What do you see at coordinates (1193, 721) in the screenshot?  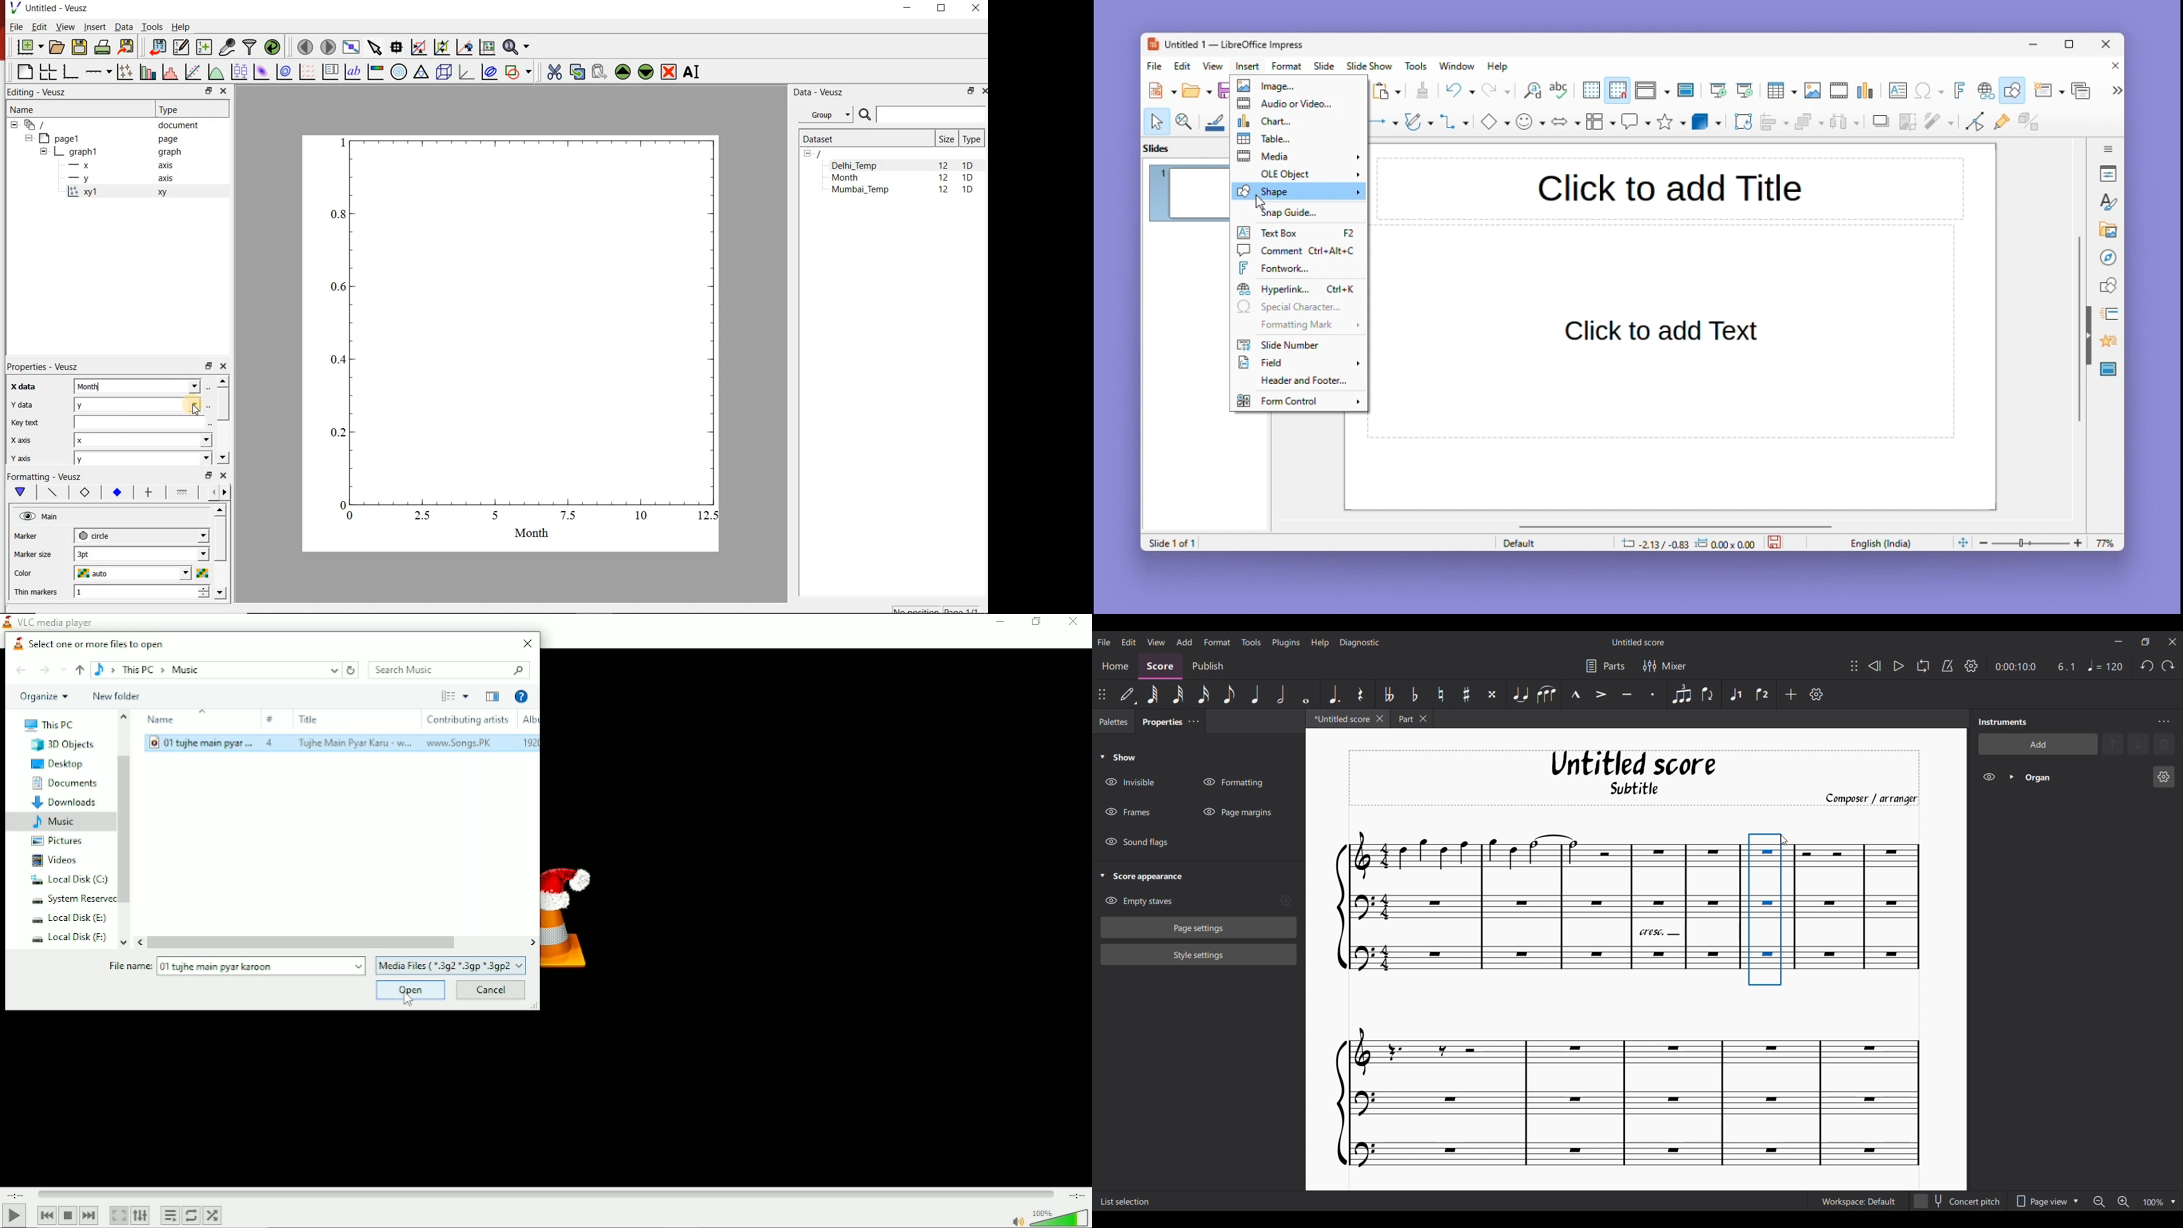 I see `Close/Undock Properties tab` at bounding box center [1193, 721].